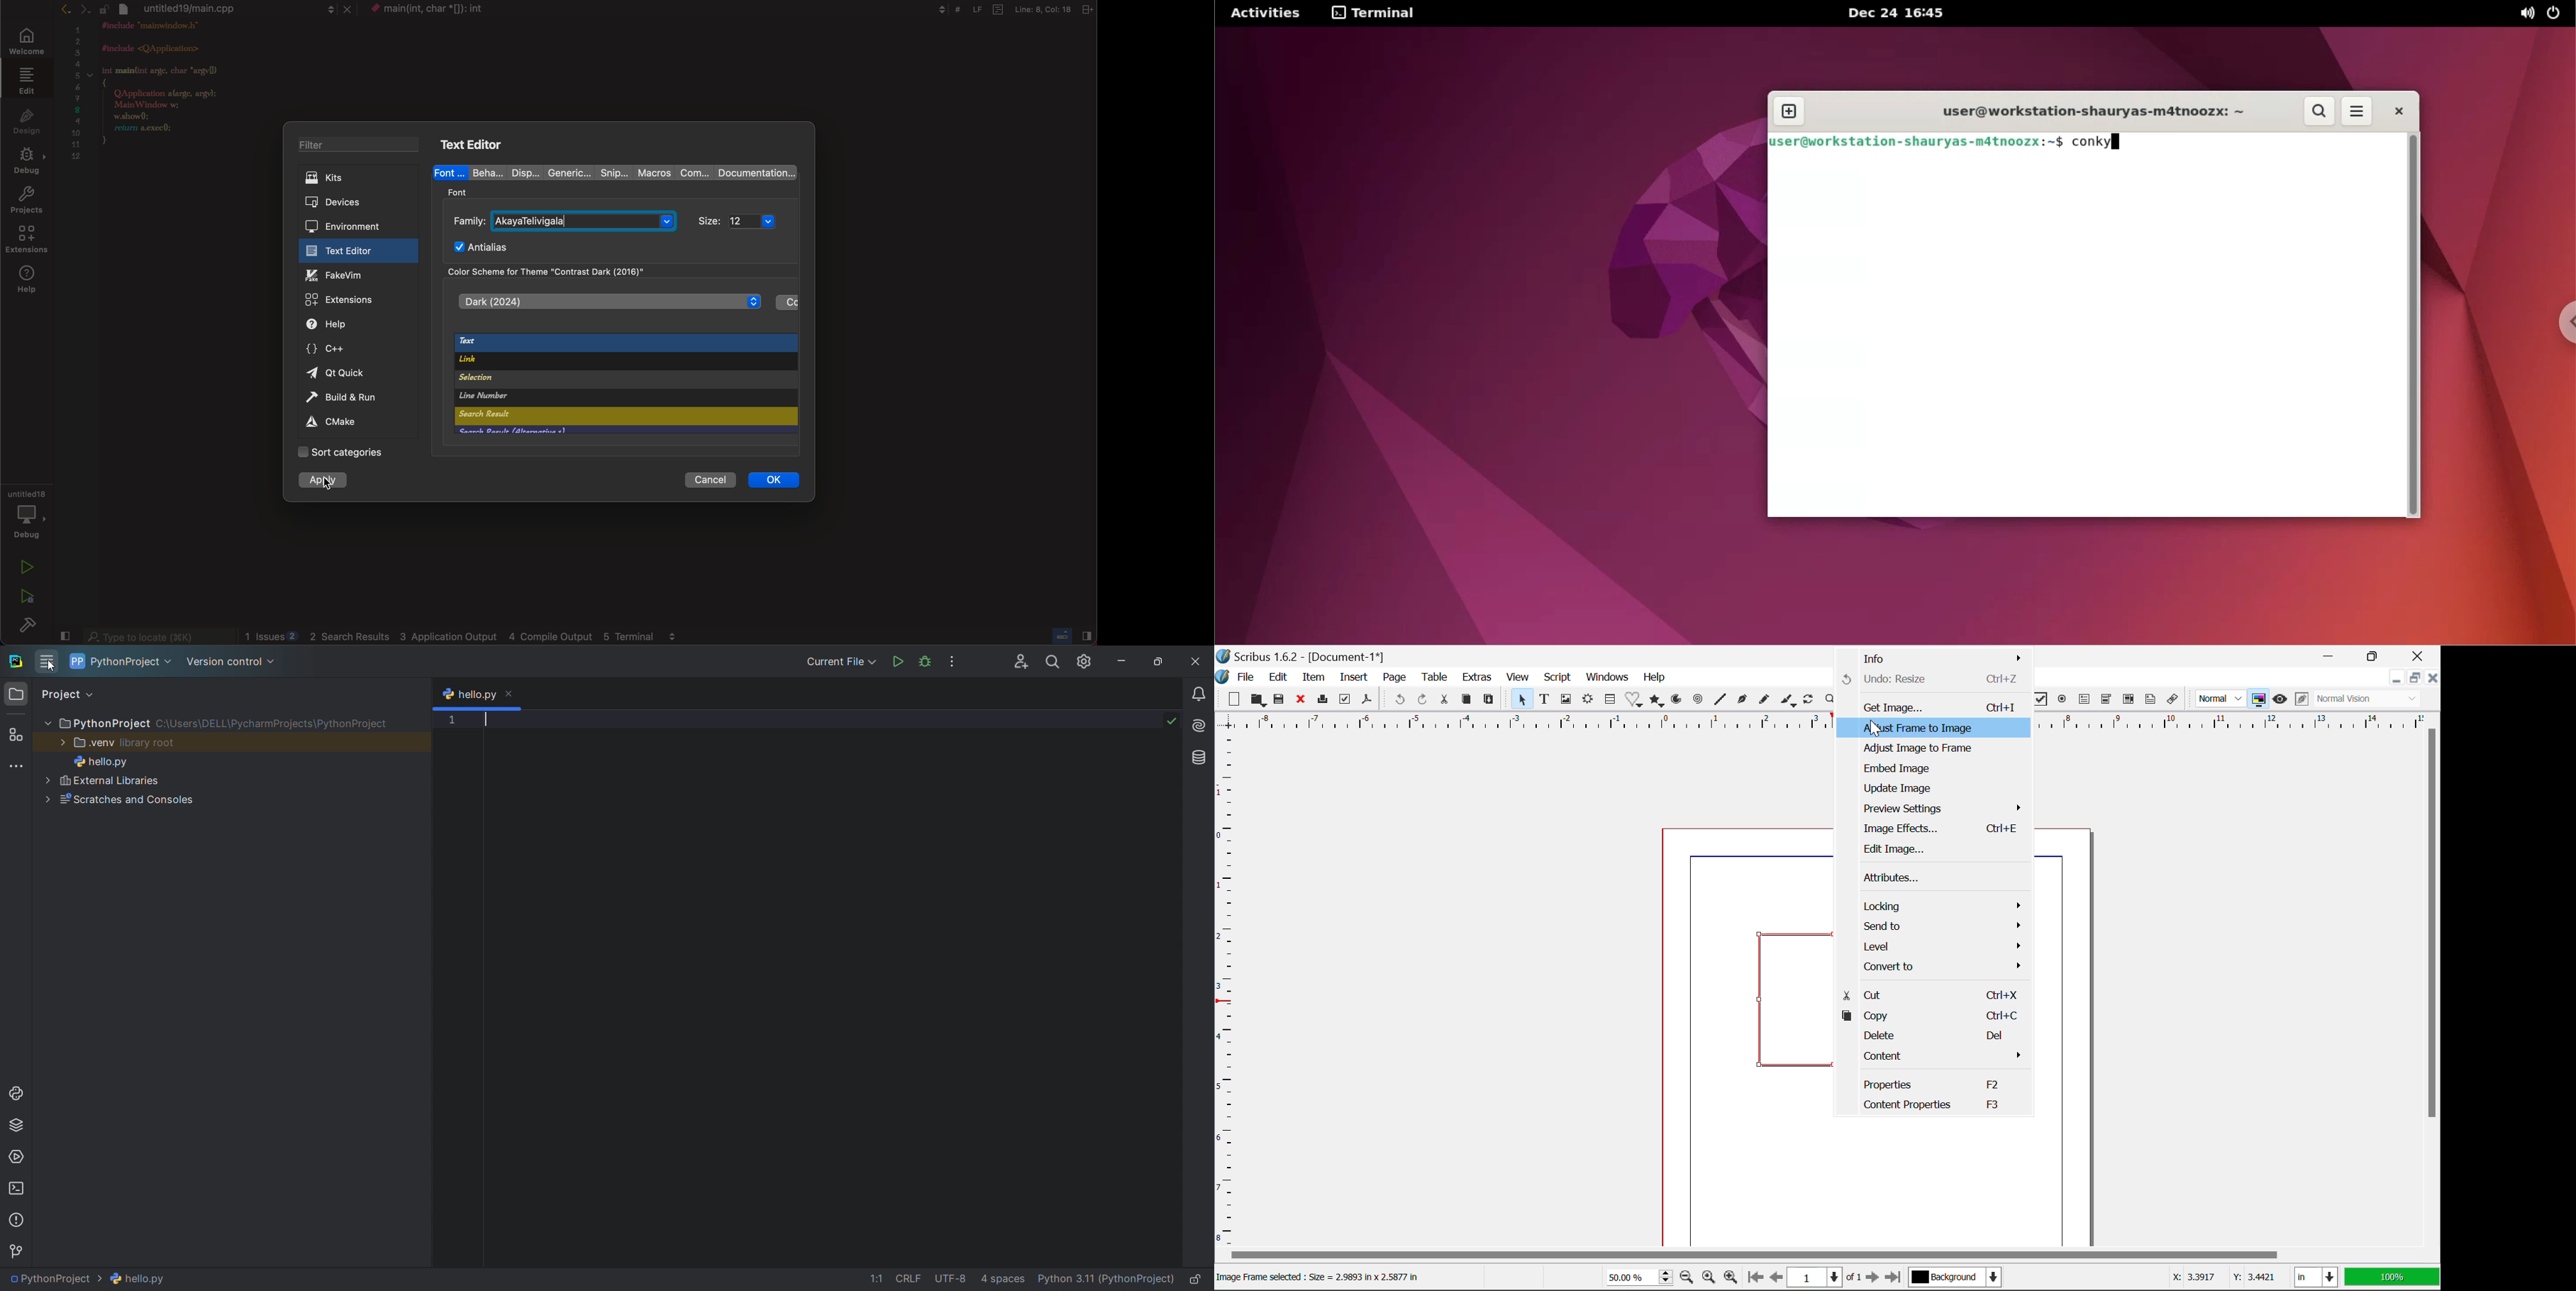 This screenshot has width=2576, height=1316. What do you see at coordinates (26, 83) in the screenshot?
I see `edit` at bounding box center [26, 83].